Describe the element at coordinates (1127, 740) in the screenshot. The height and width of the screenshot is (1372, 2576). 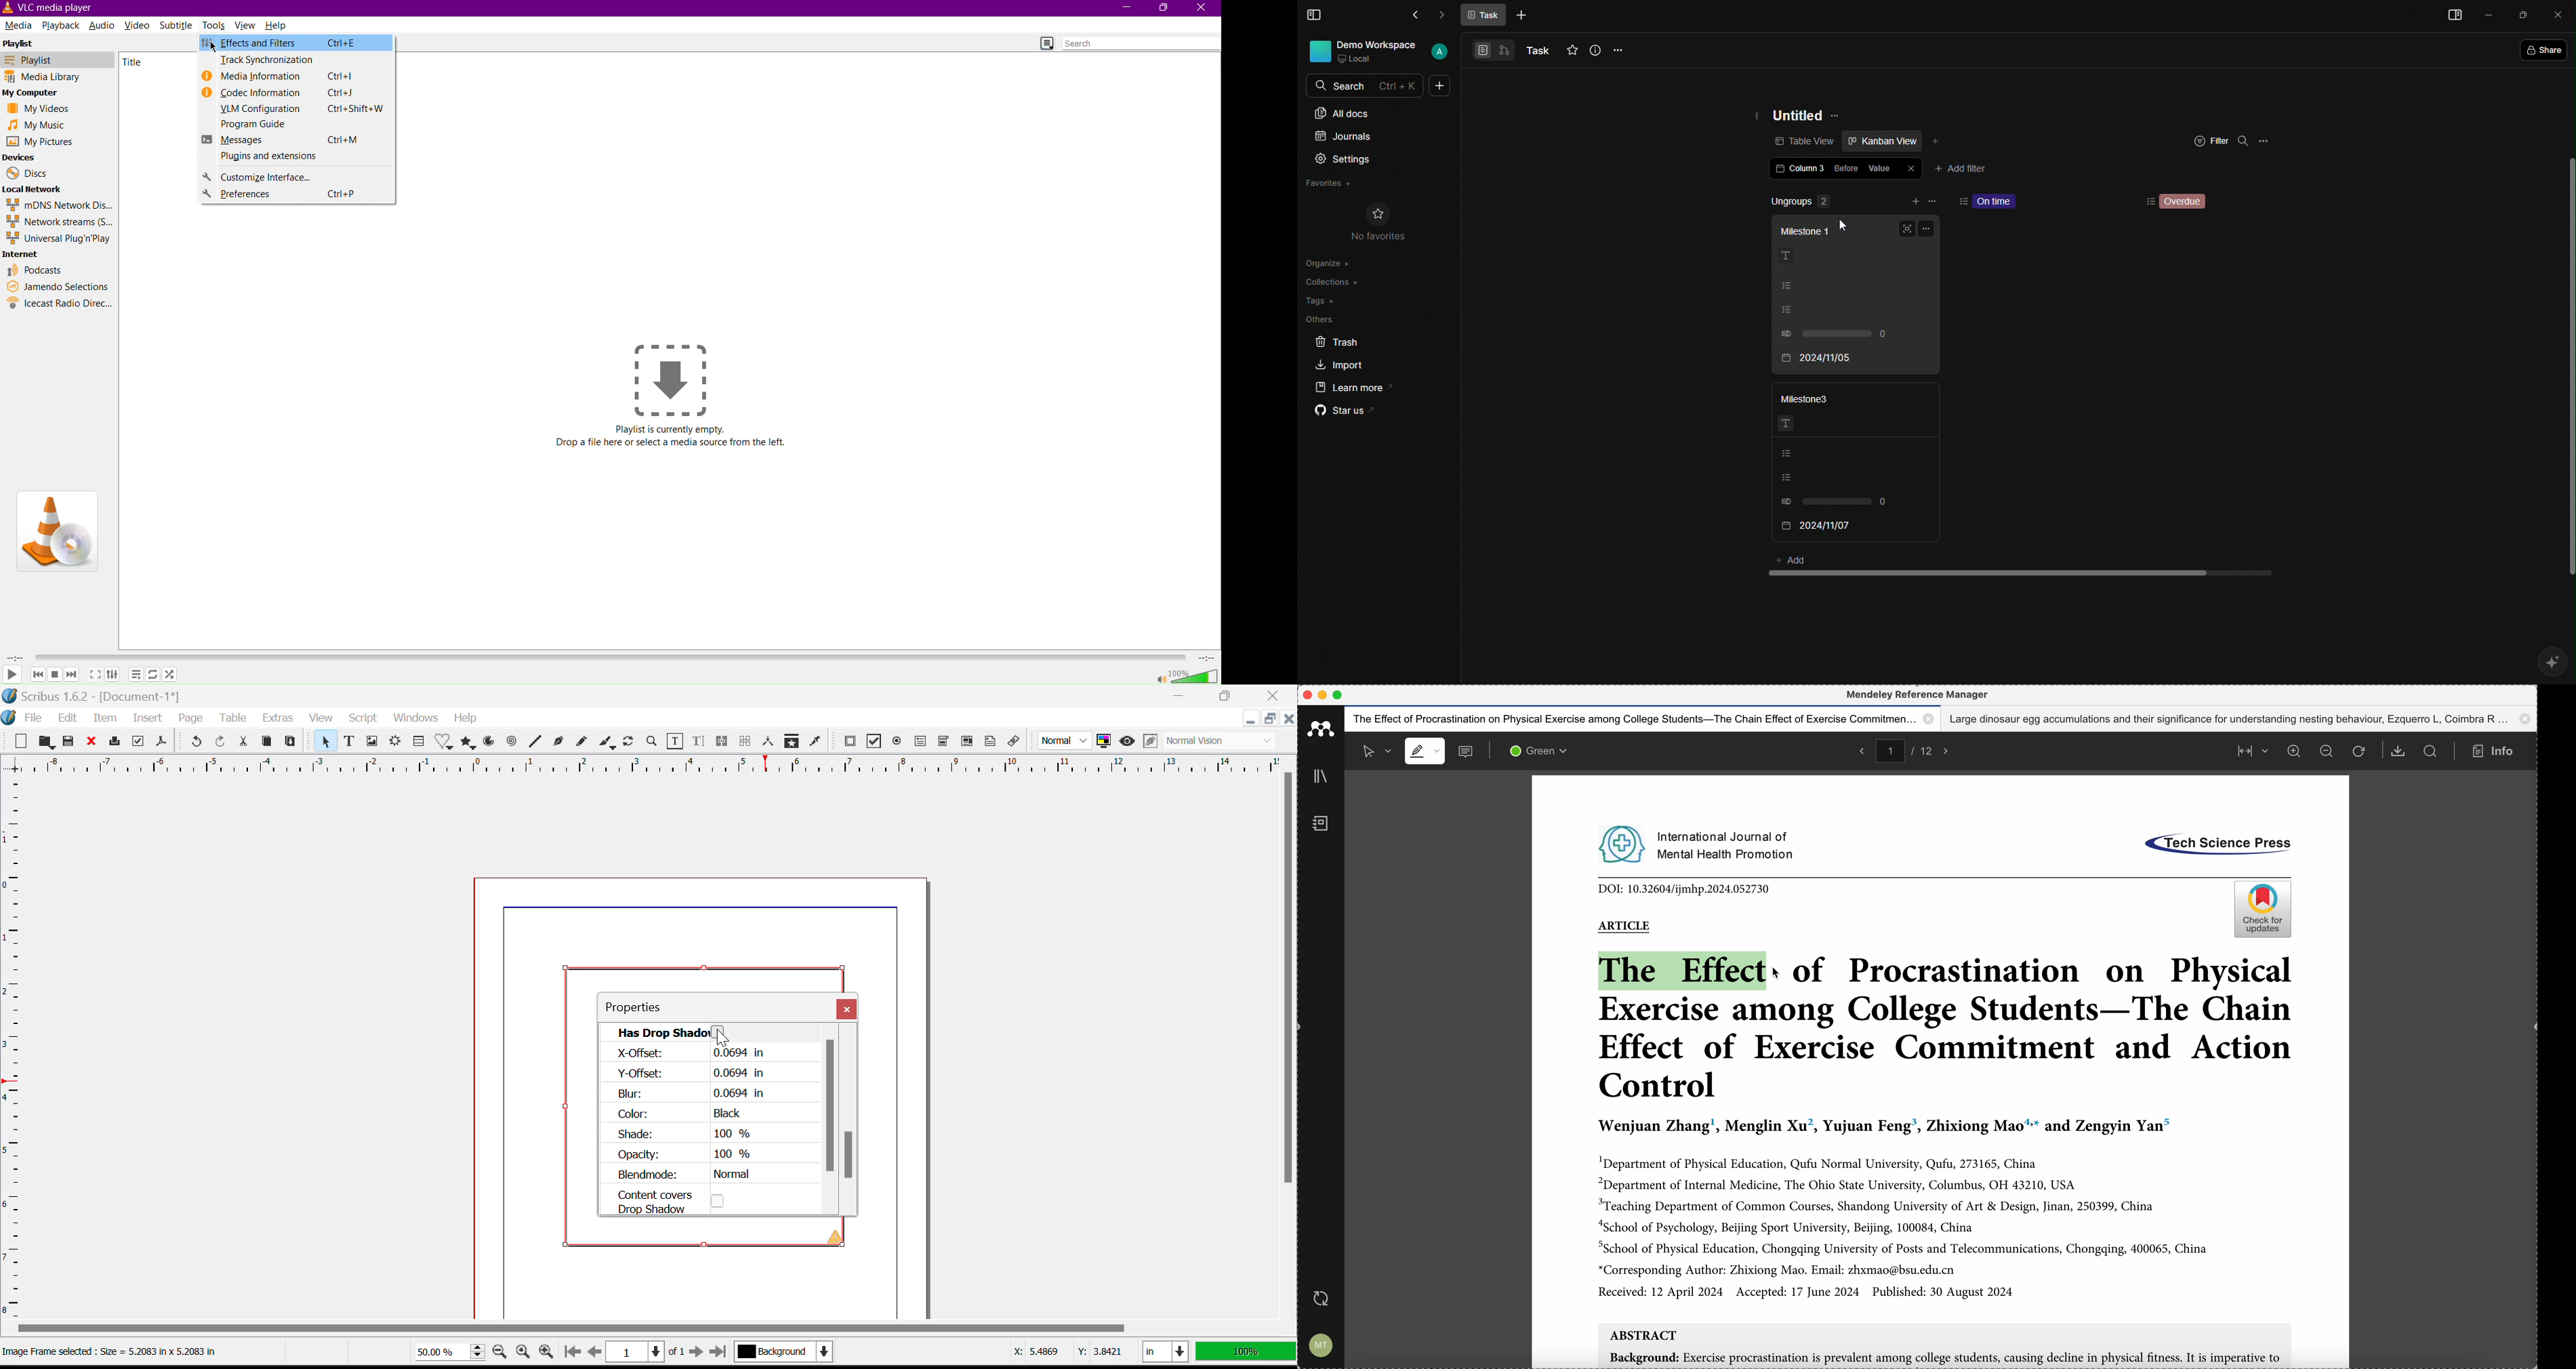
I see `Preview` at that location.